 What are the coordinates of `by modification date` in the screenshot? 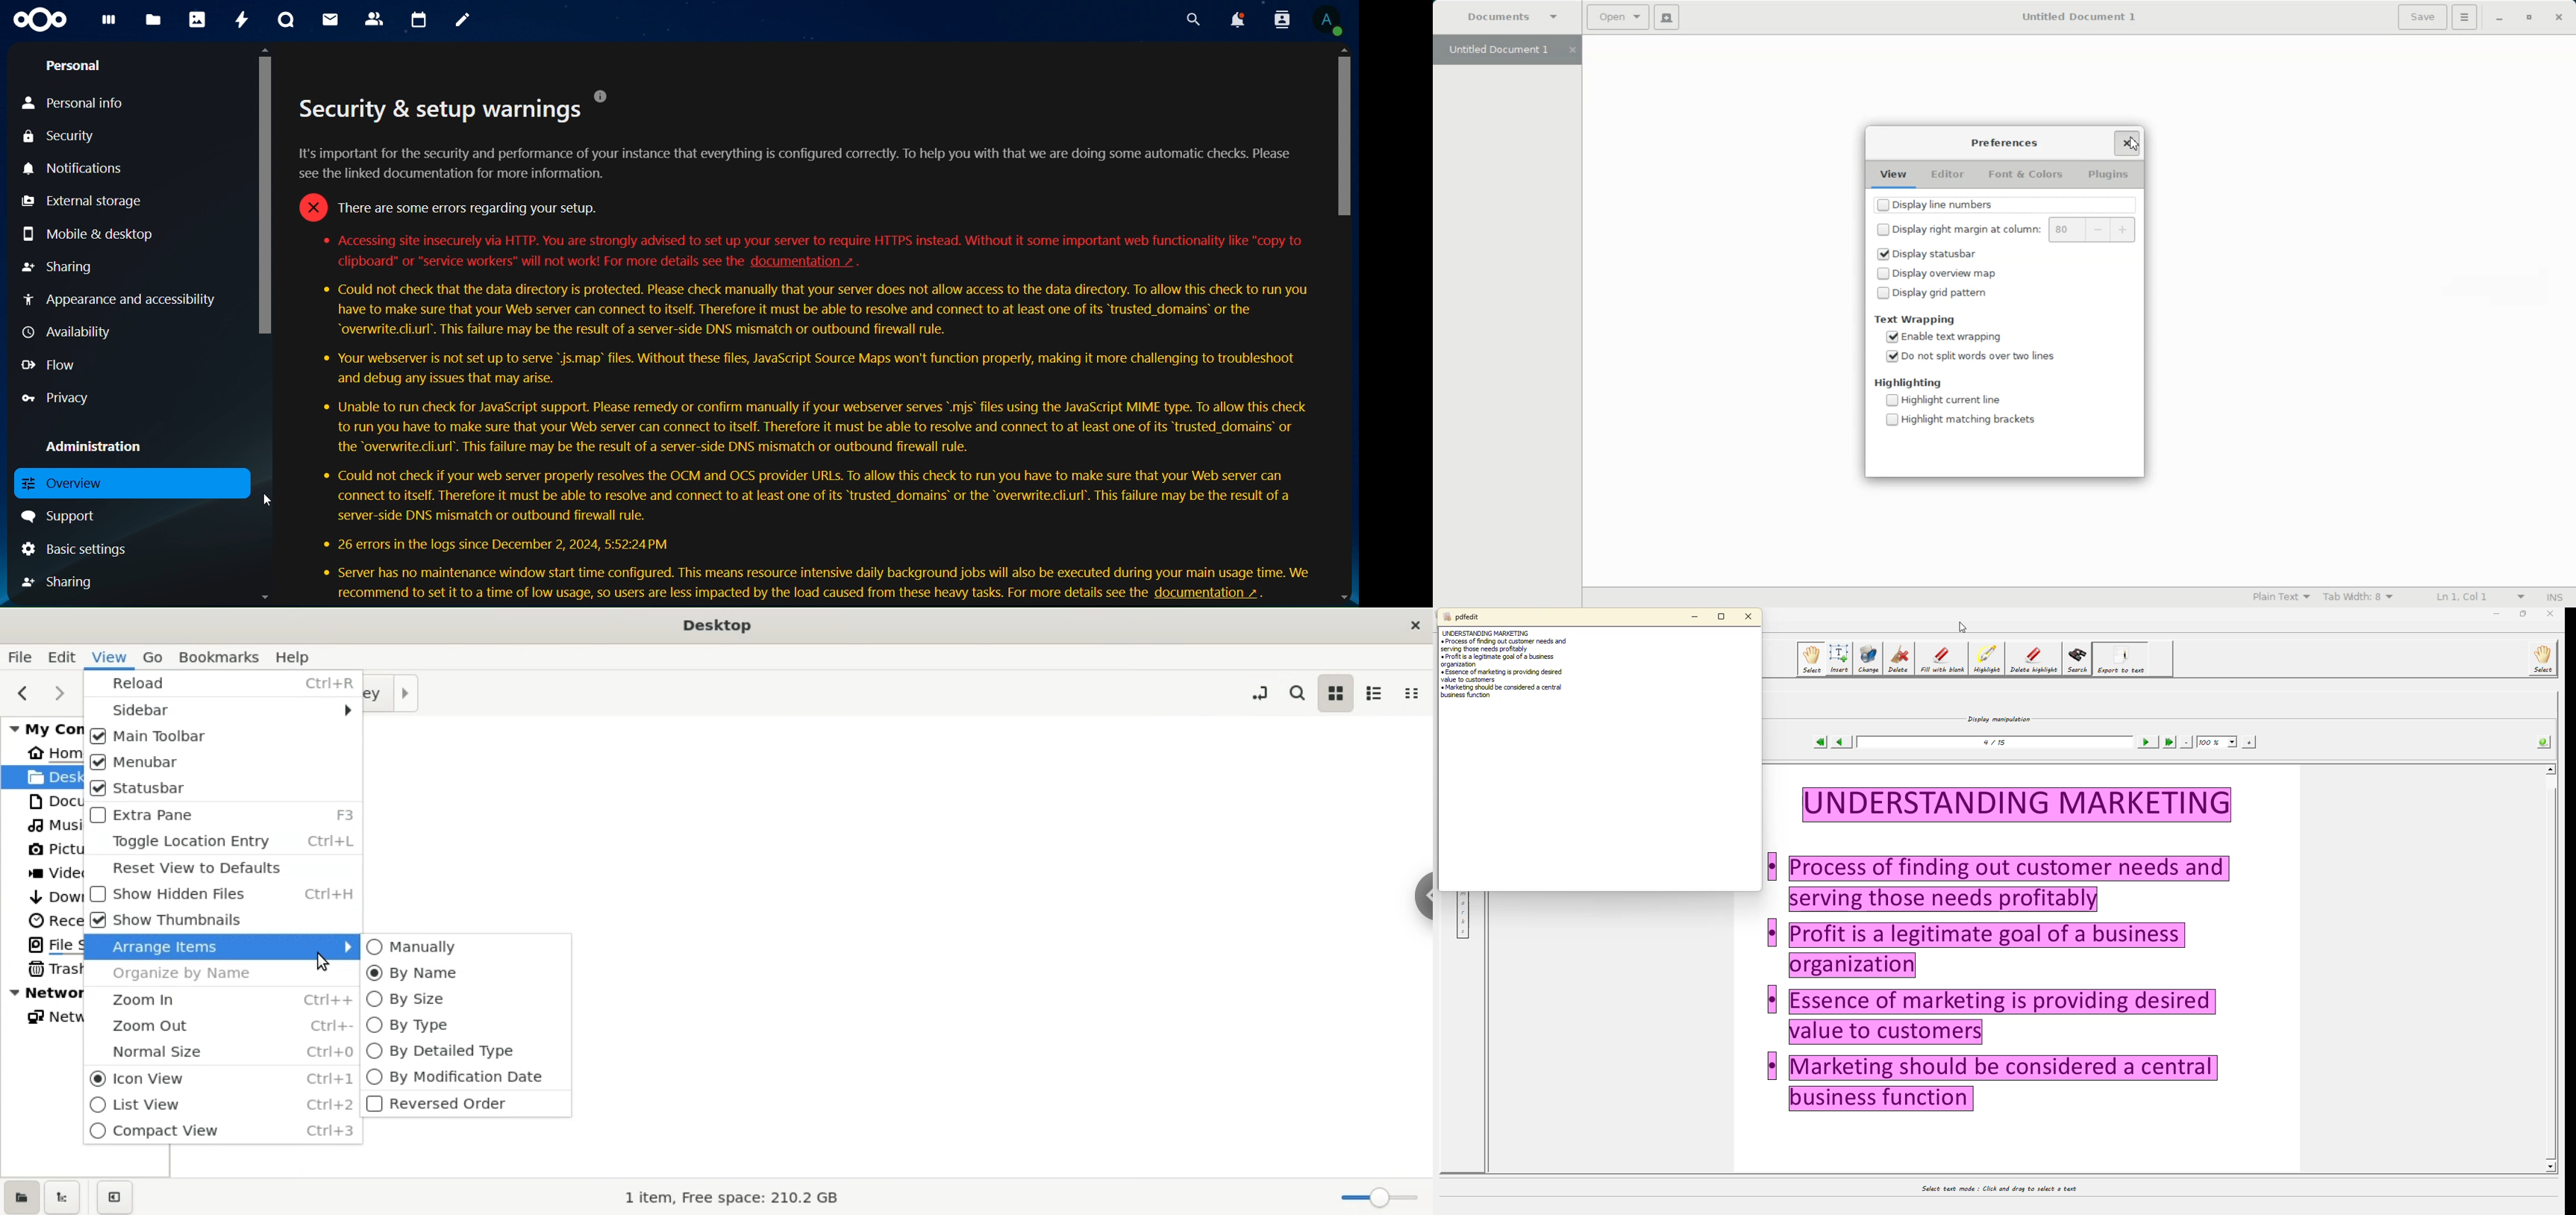 It's located at (468, 1078).